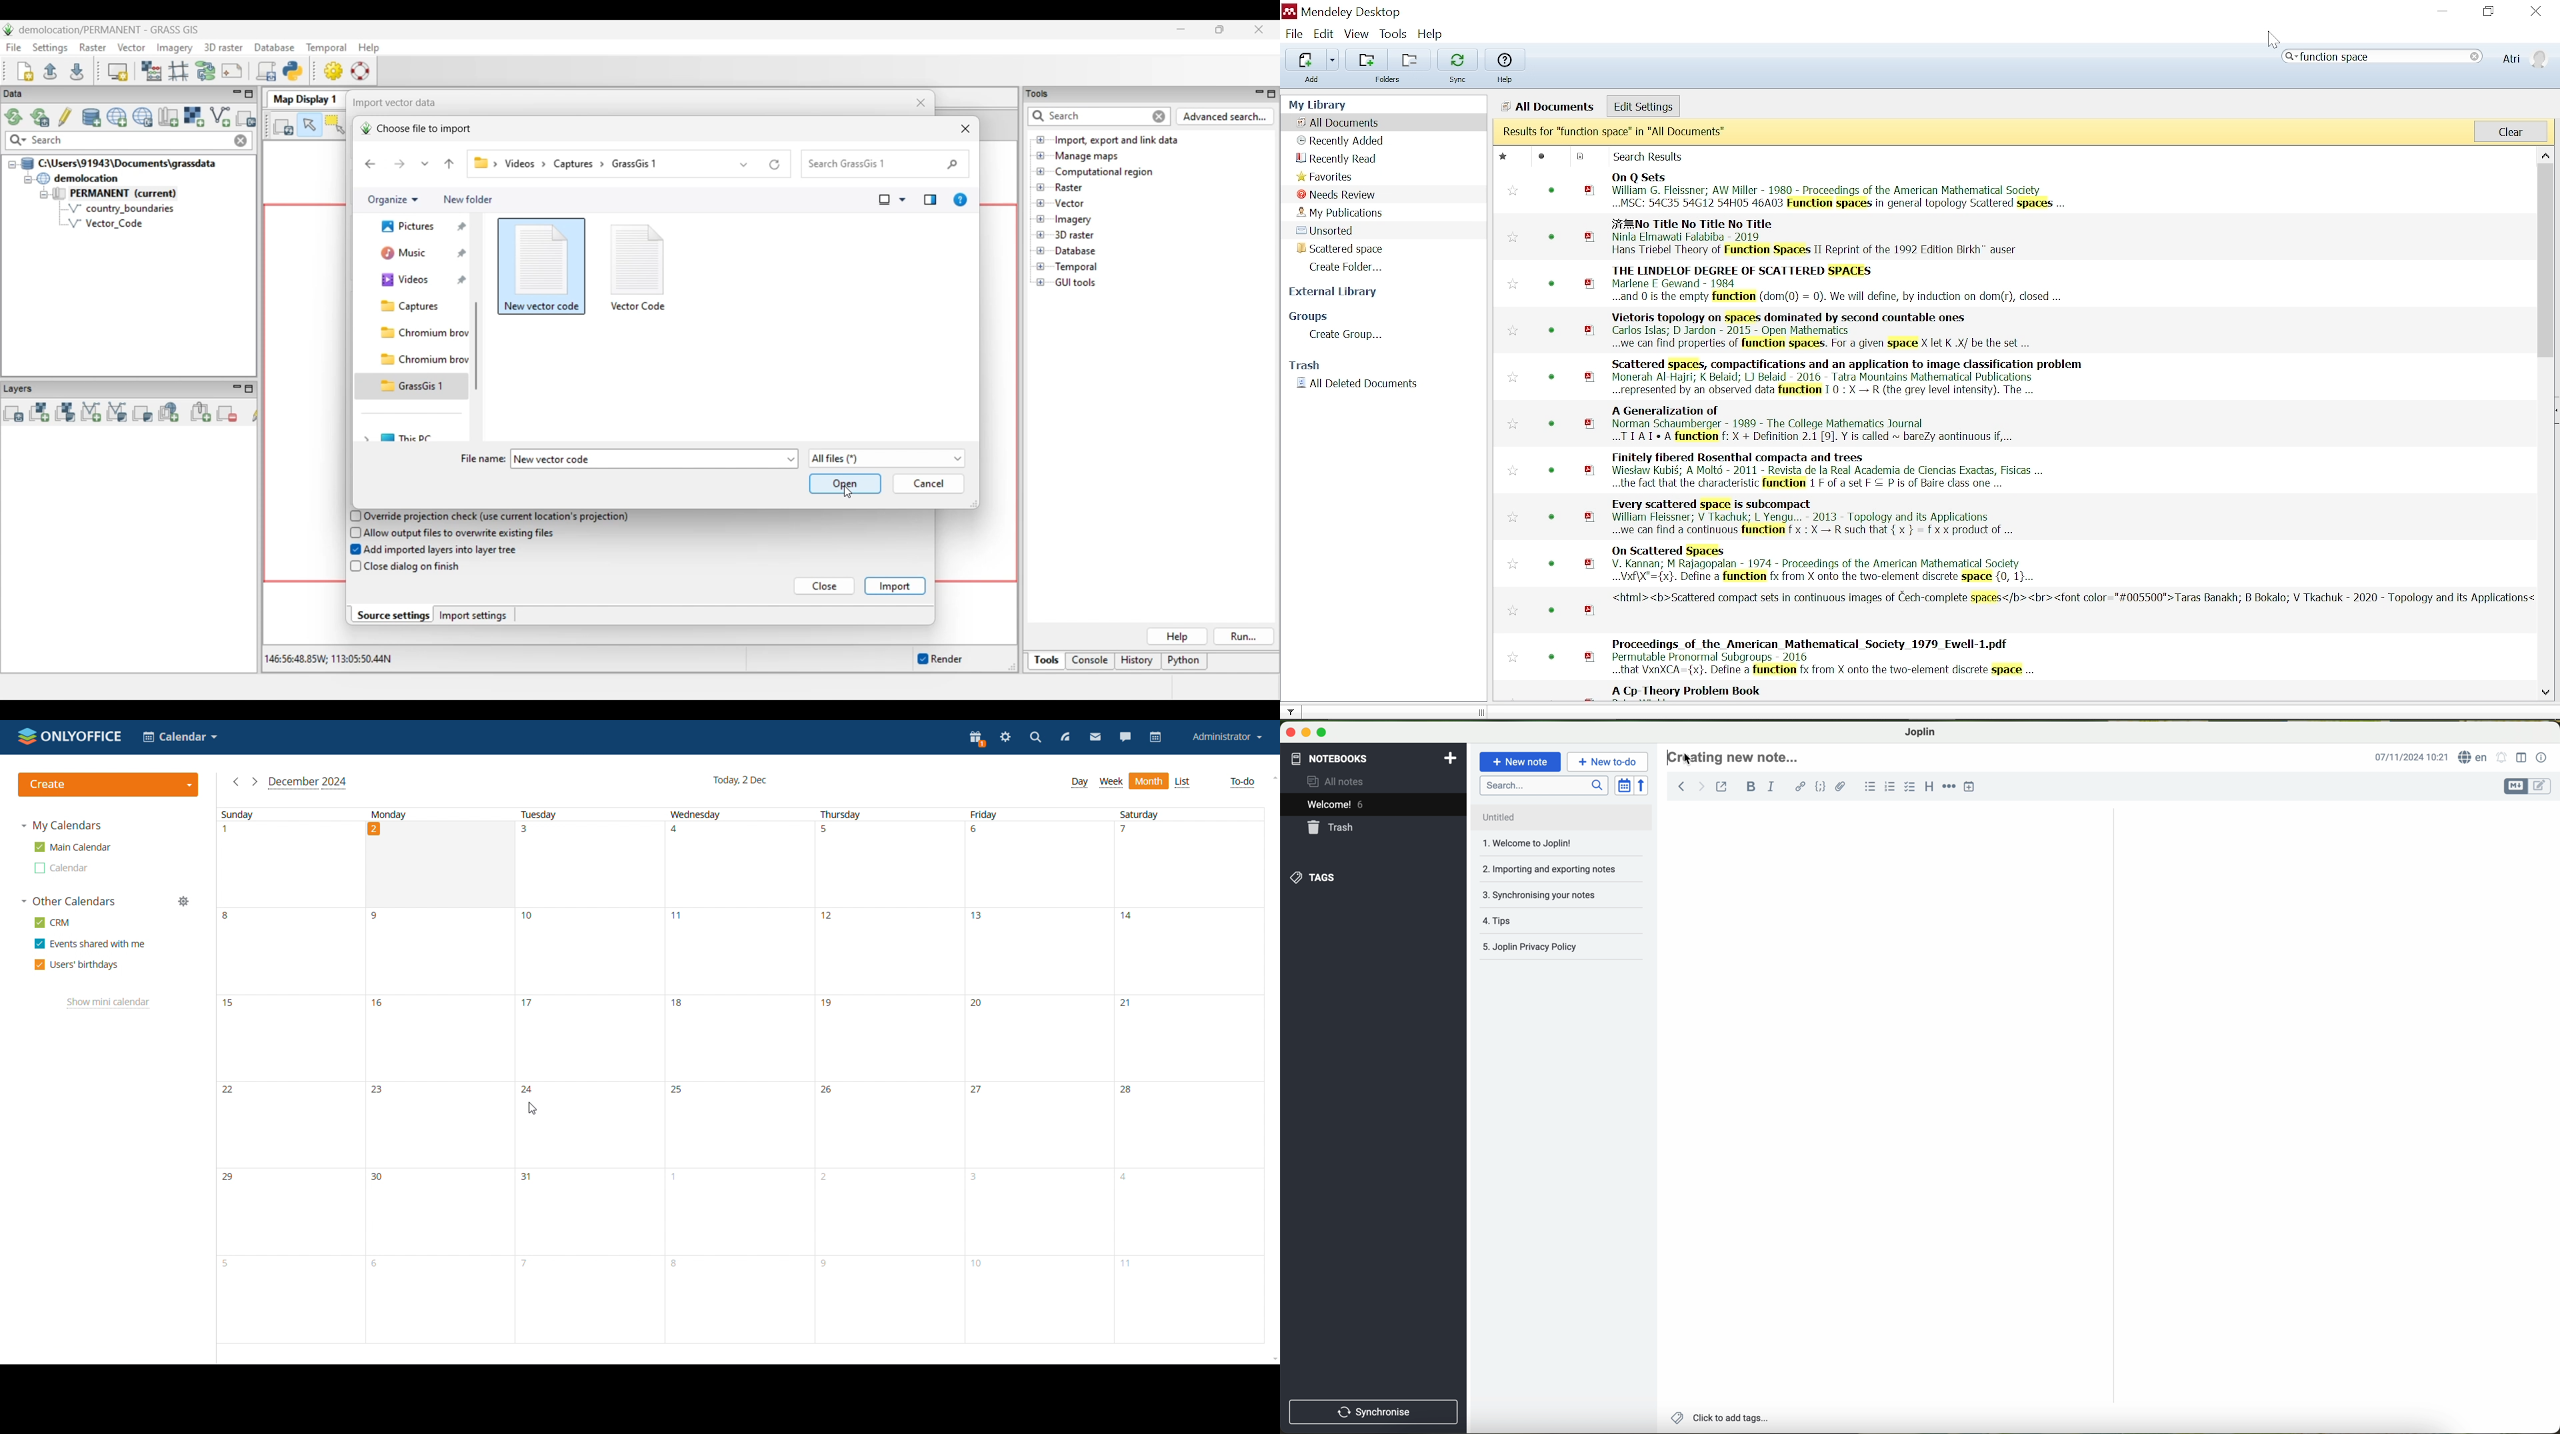  What do you see at coordinates (1891, 786) in the screenshot?
I see `numbered list` at bounding box center [1891, 786].